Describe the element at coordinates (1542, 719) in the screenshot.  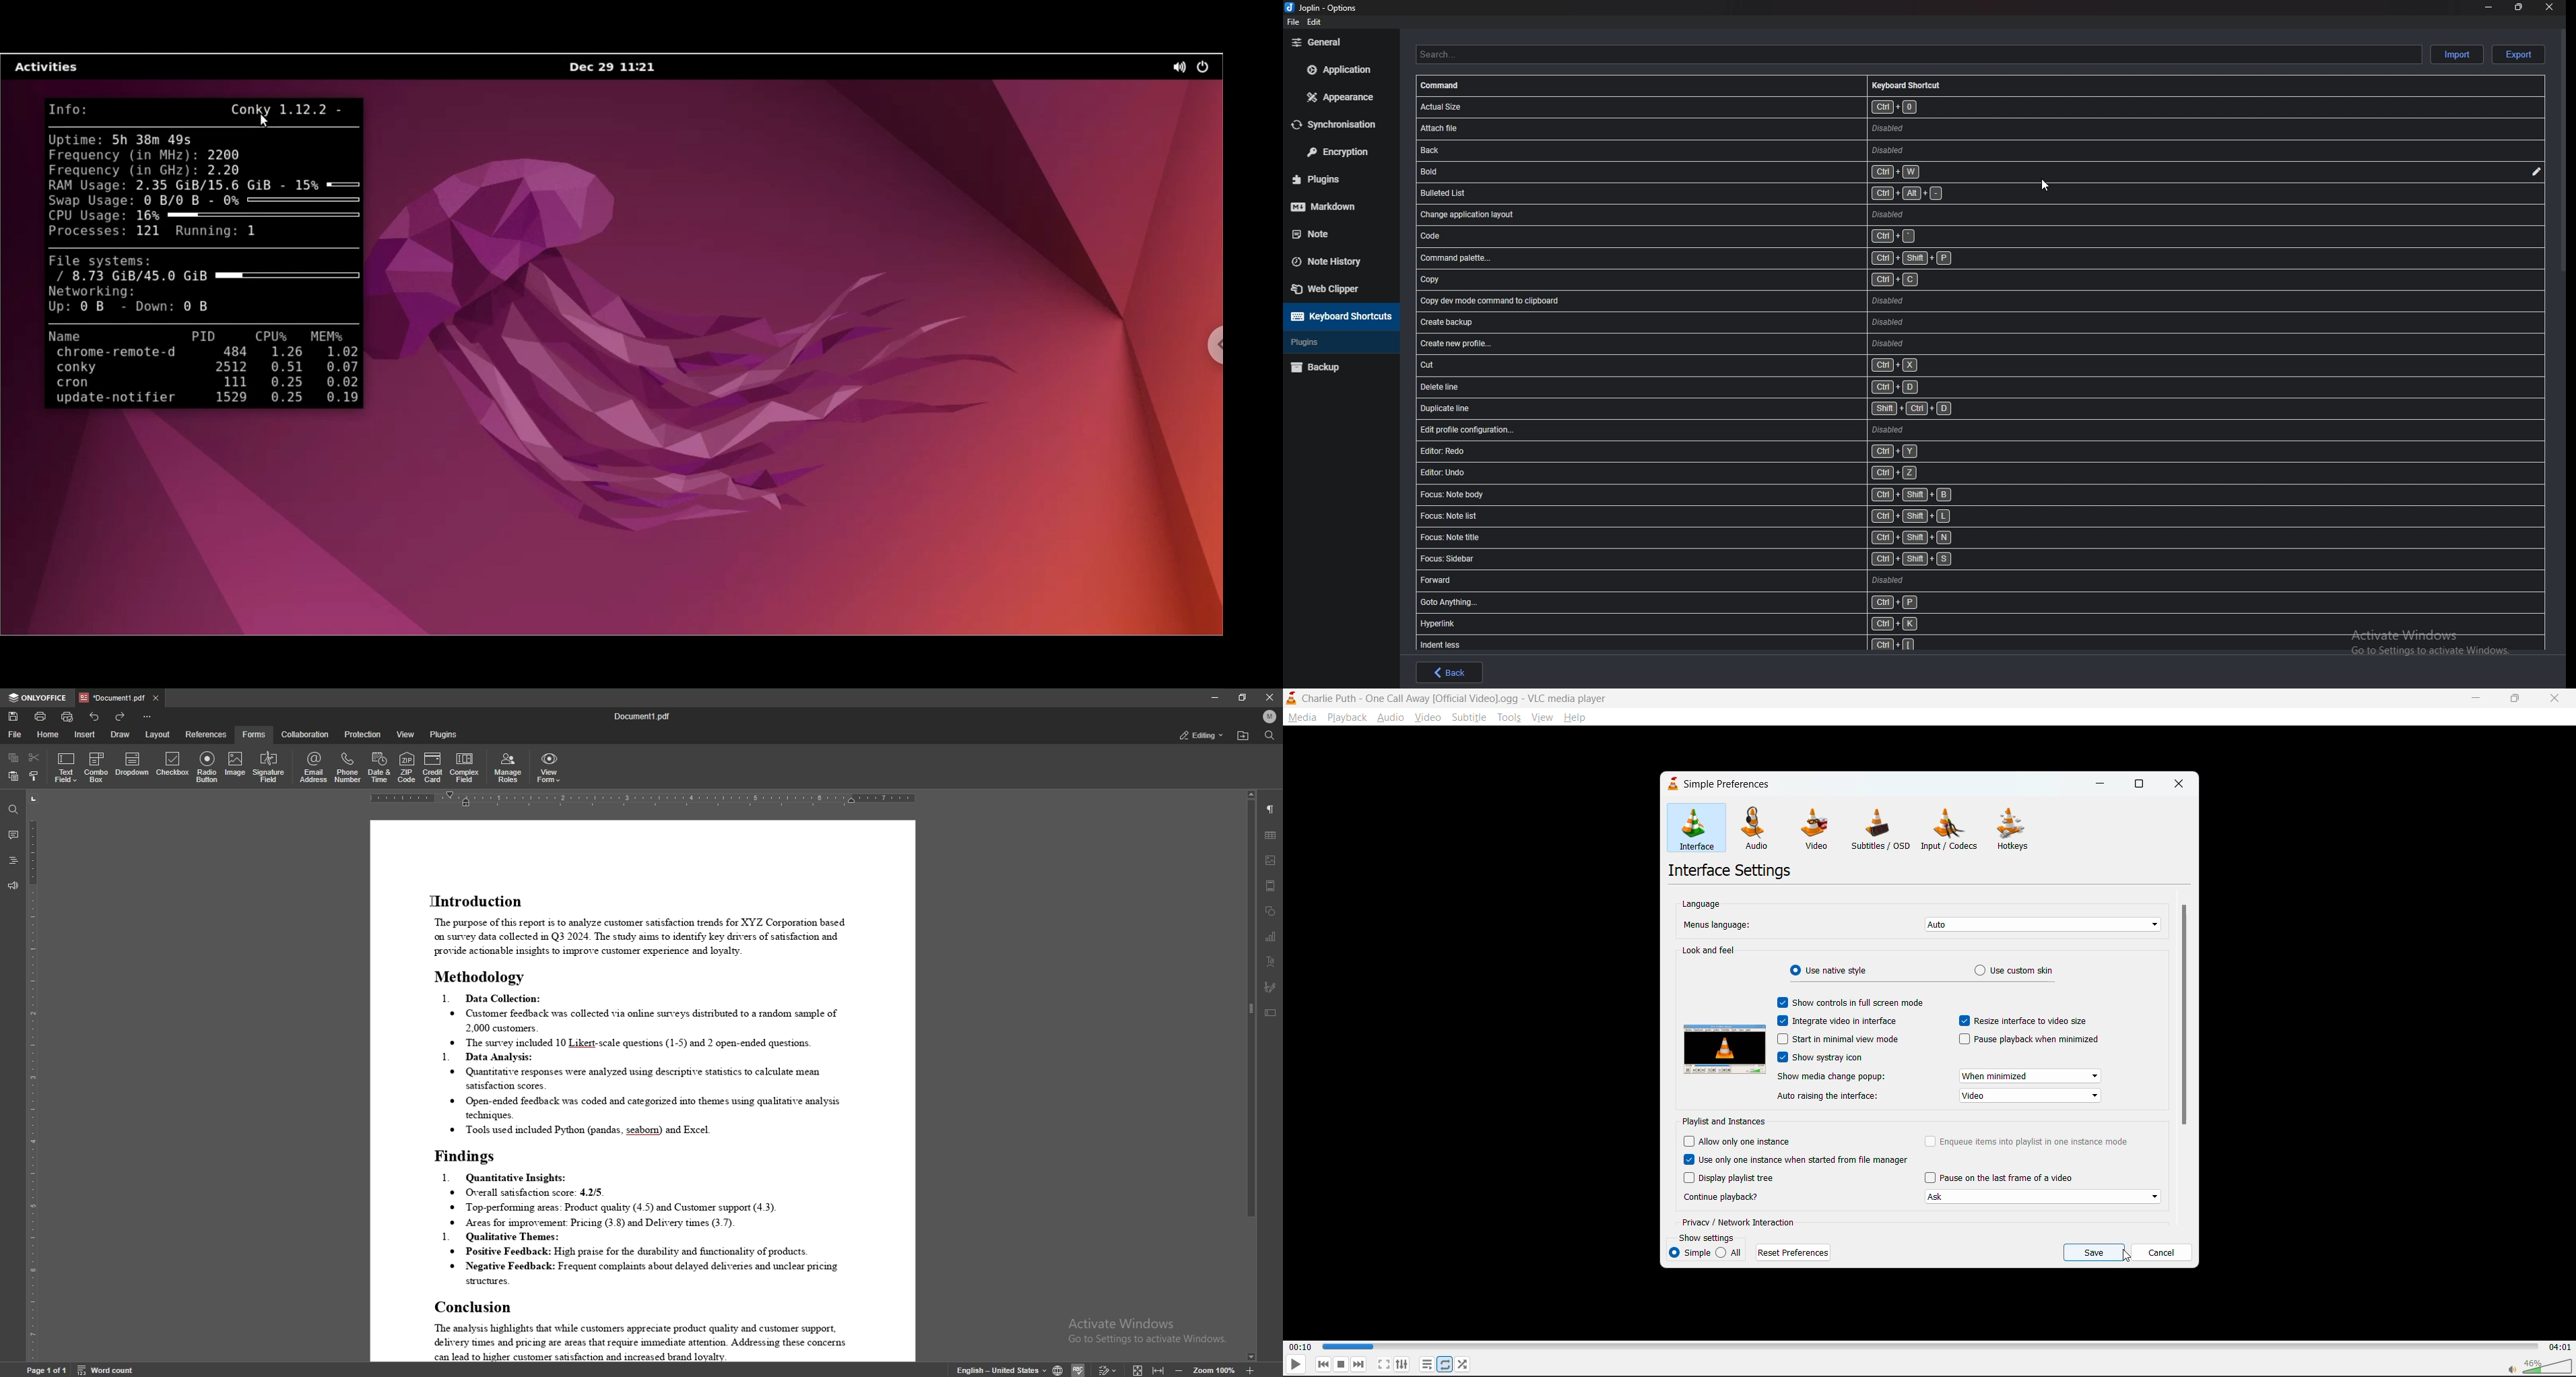
I see `view` at that location.